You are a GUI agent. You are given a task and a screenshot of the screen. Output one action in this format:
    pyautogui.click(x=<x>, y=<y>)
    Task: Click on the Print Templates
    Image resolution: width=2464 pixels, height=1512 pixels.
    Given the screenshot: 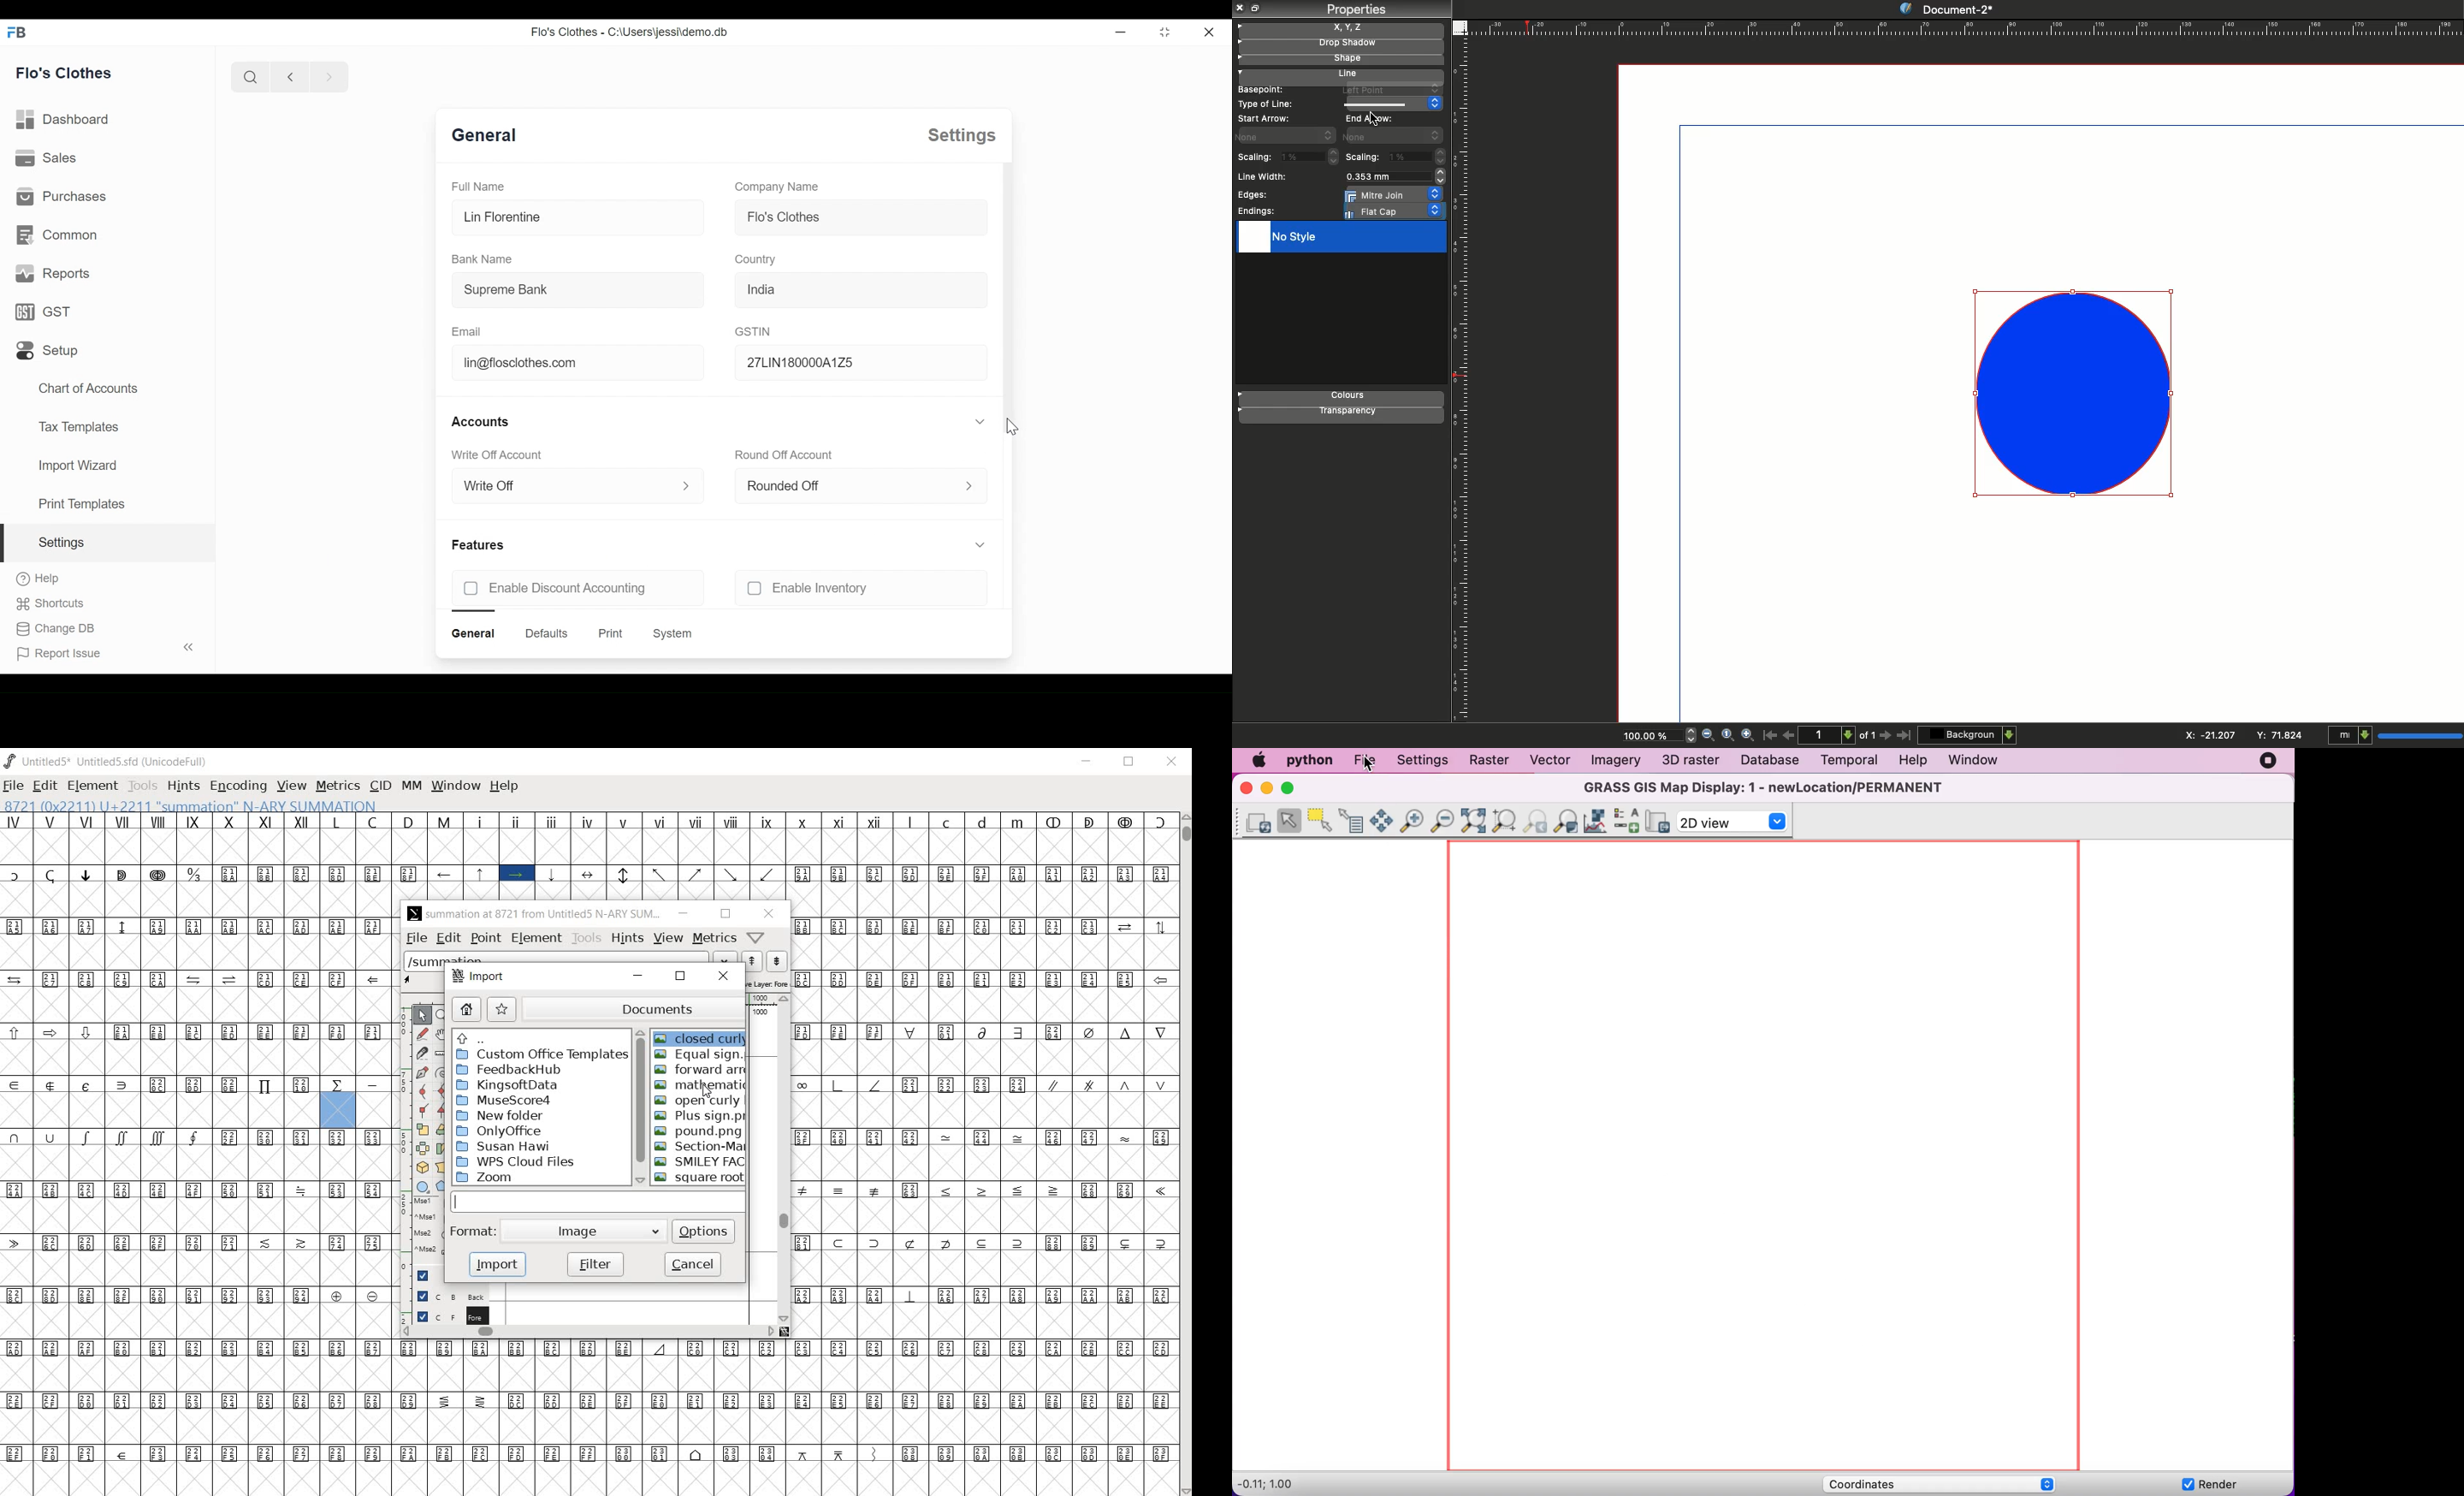 What is the action you would take?
    pyautogui.click(x=81, y=504)
    